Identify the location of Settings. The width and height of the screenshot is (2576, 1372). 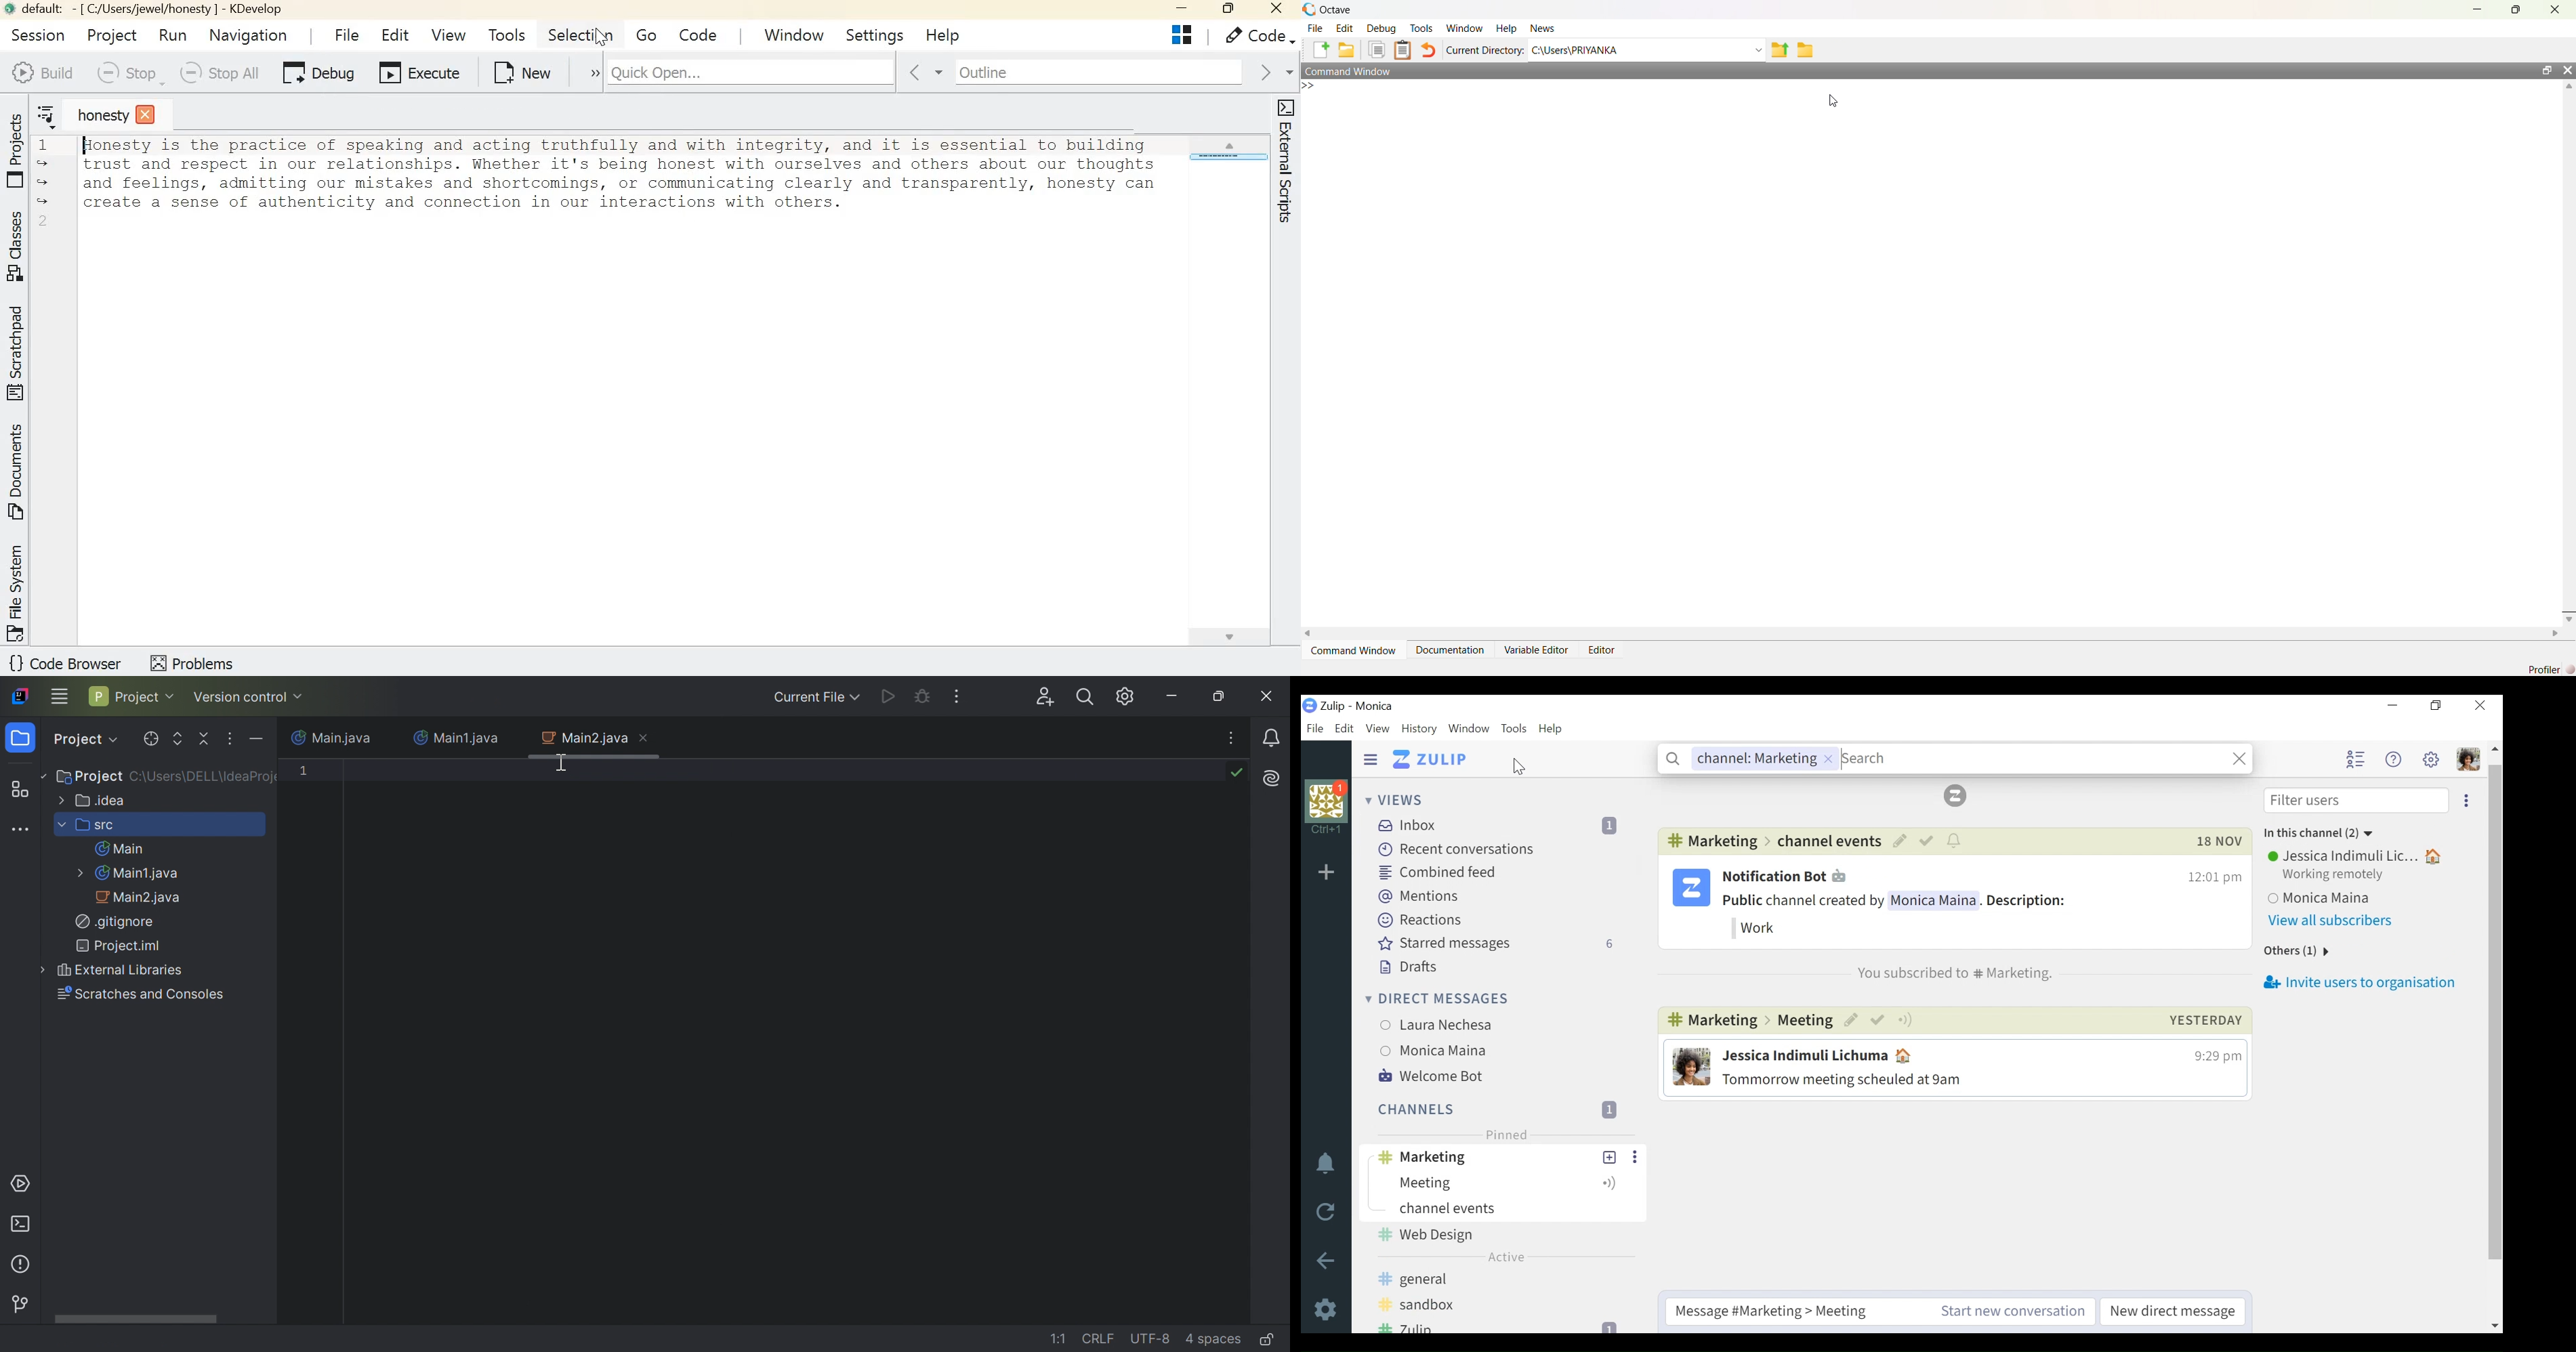
(876, 34).